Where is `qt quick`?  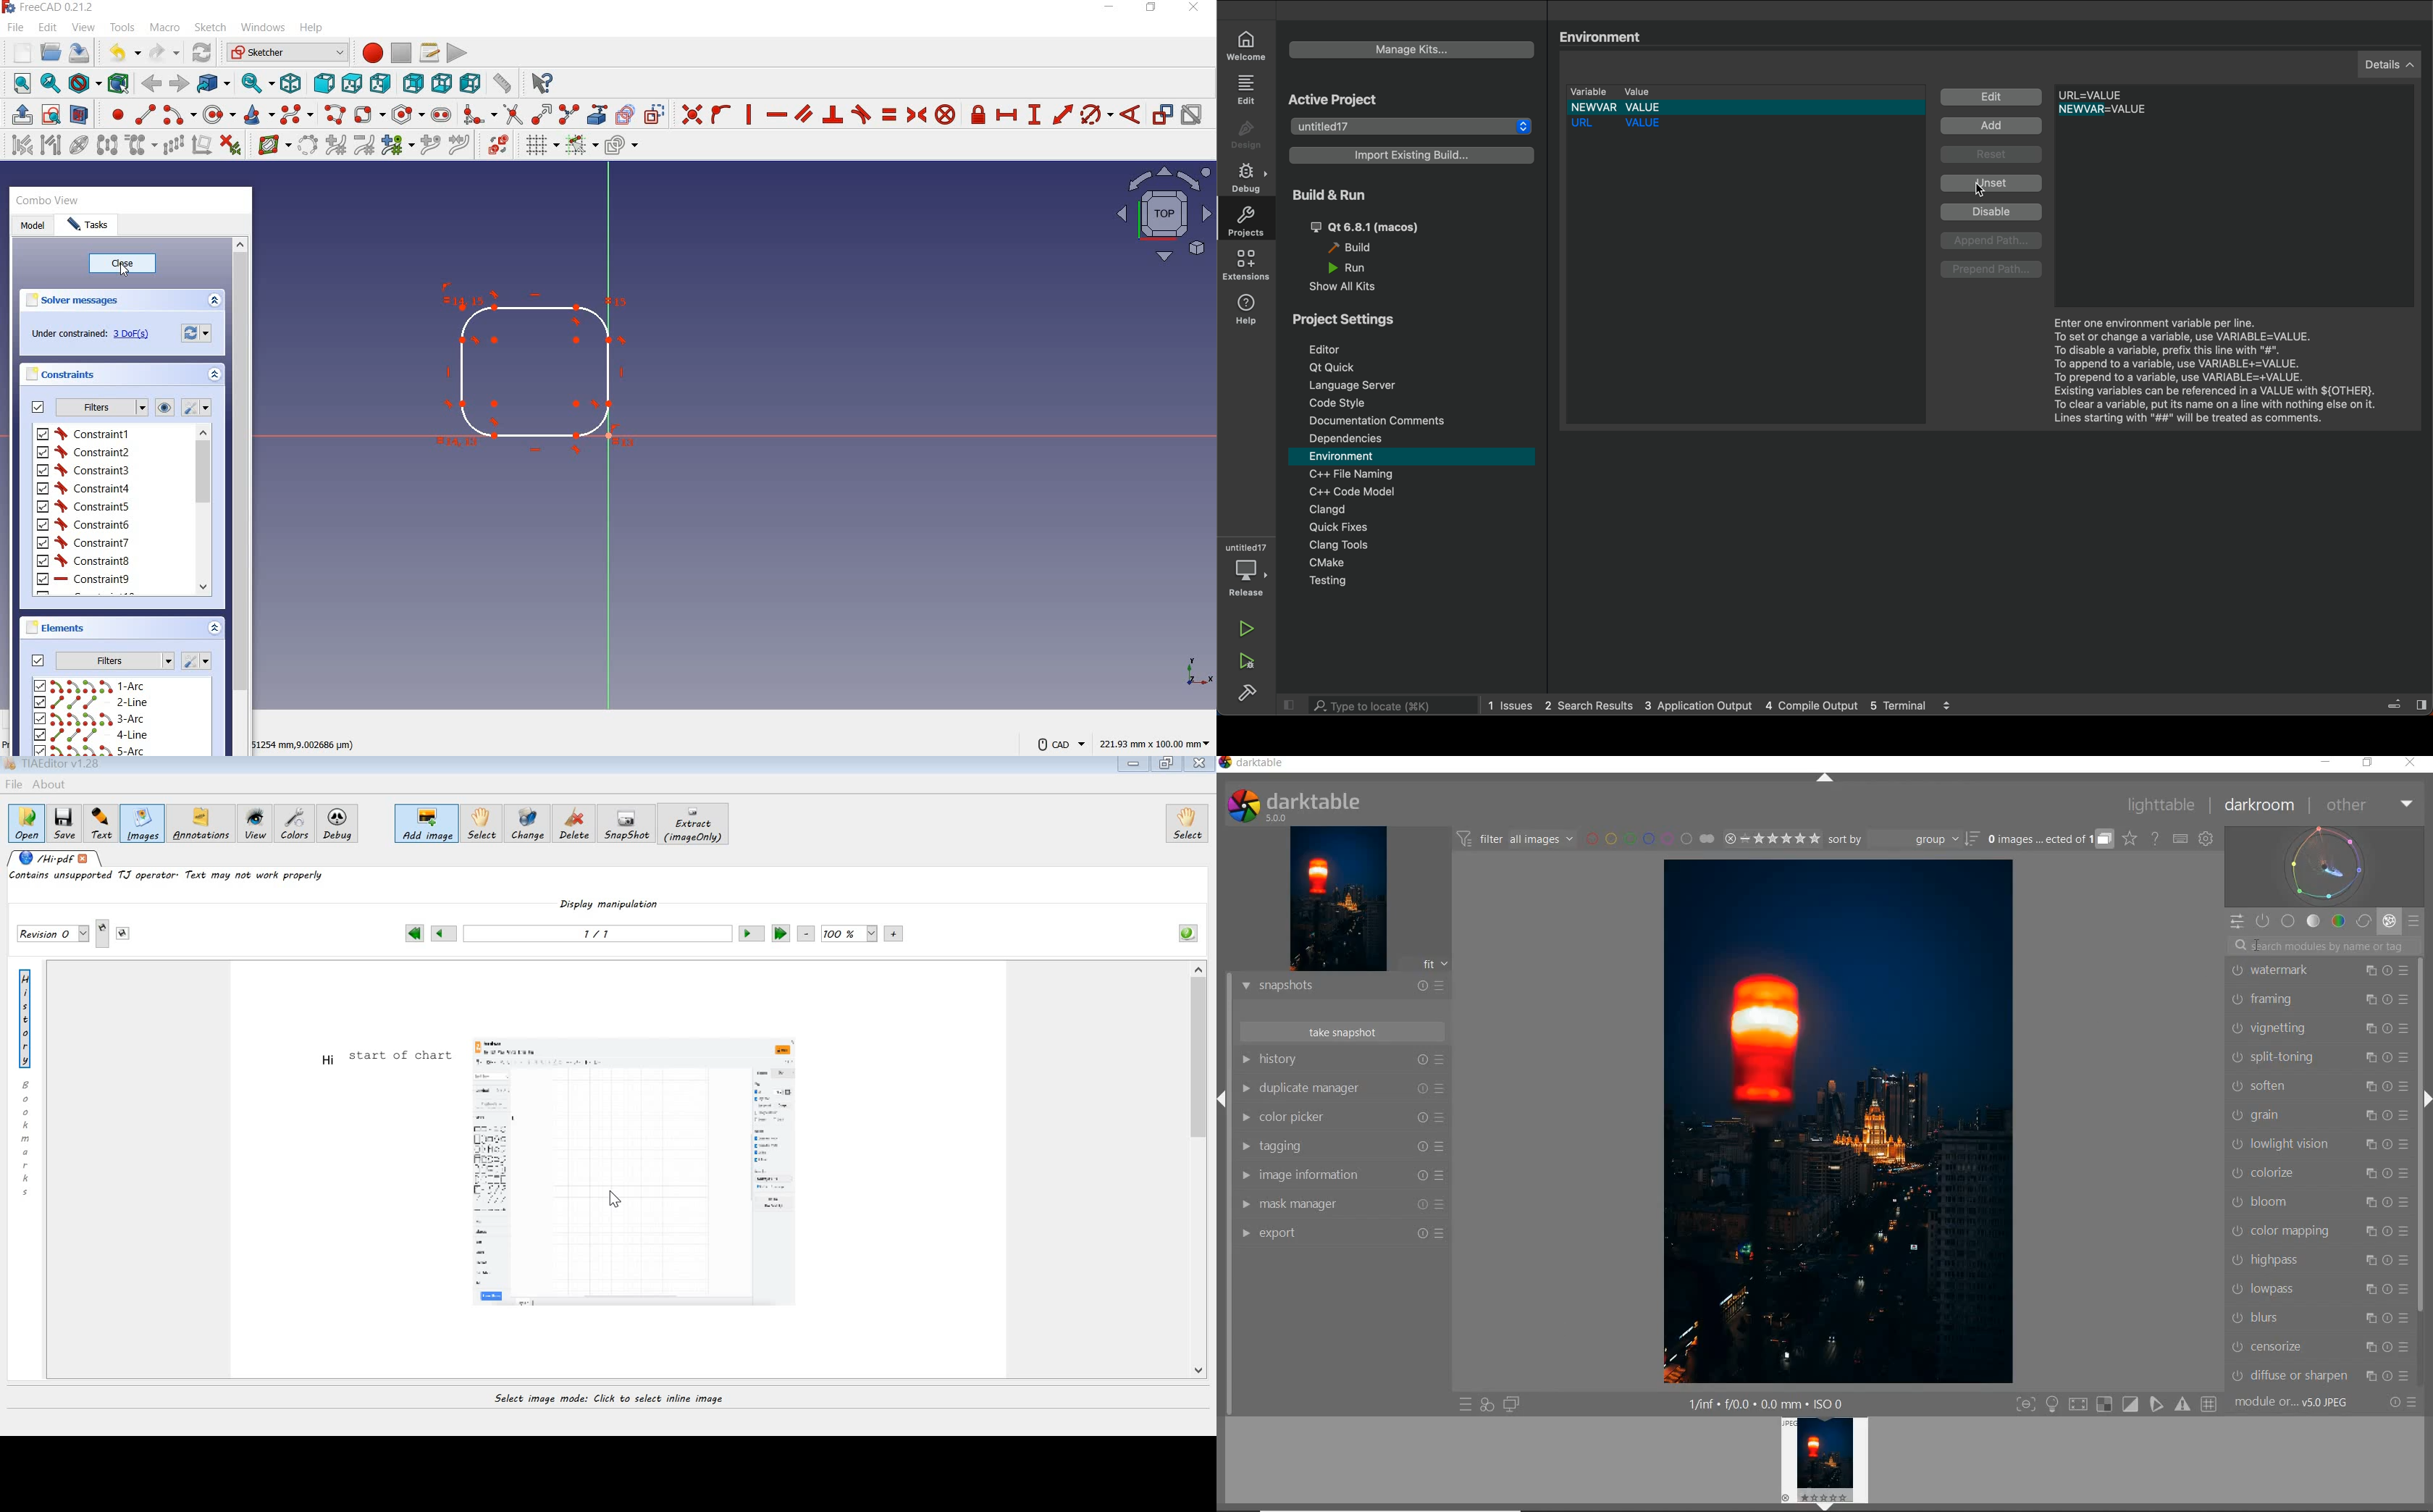 qt quick is located at coordinates (1337, 368).